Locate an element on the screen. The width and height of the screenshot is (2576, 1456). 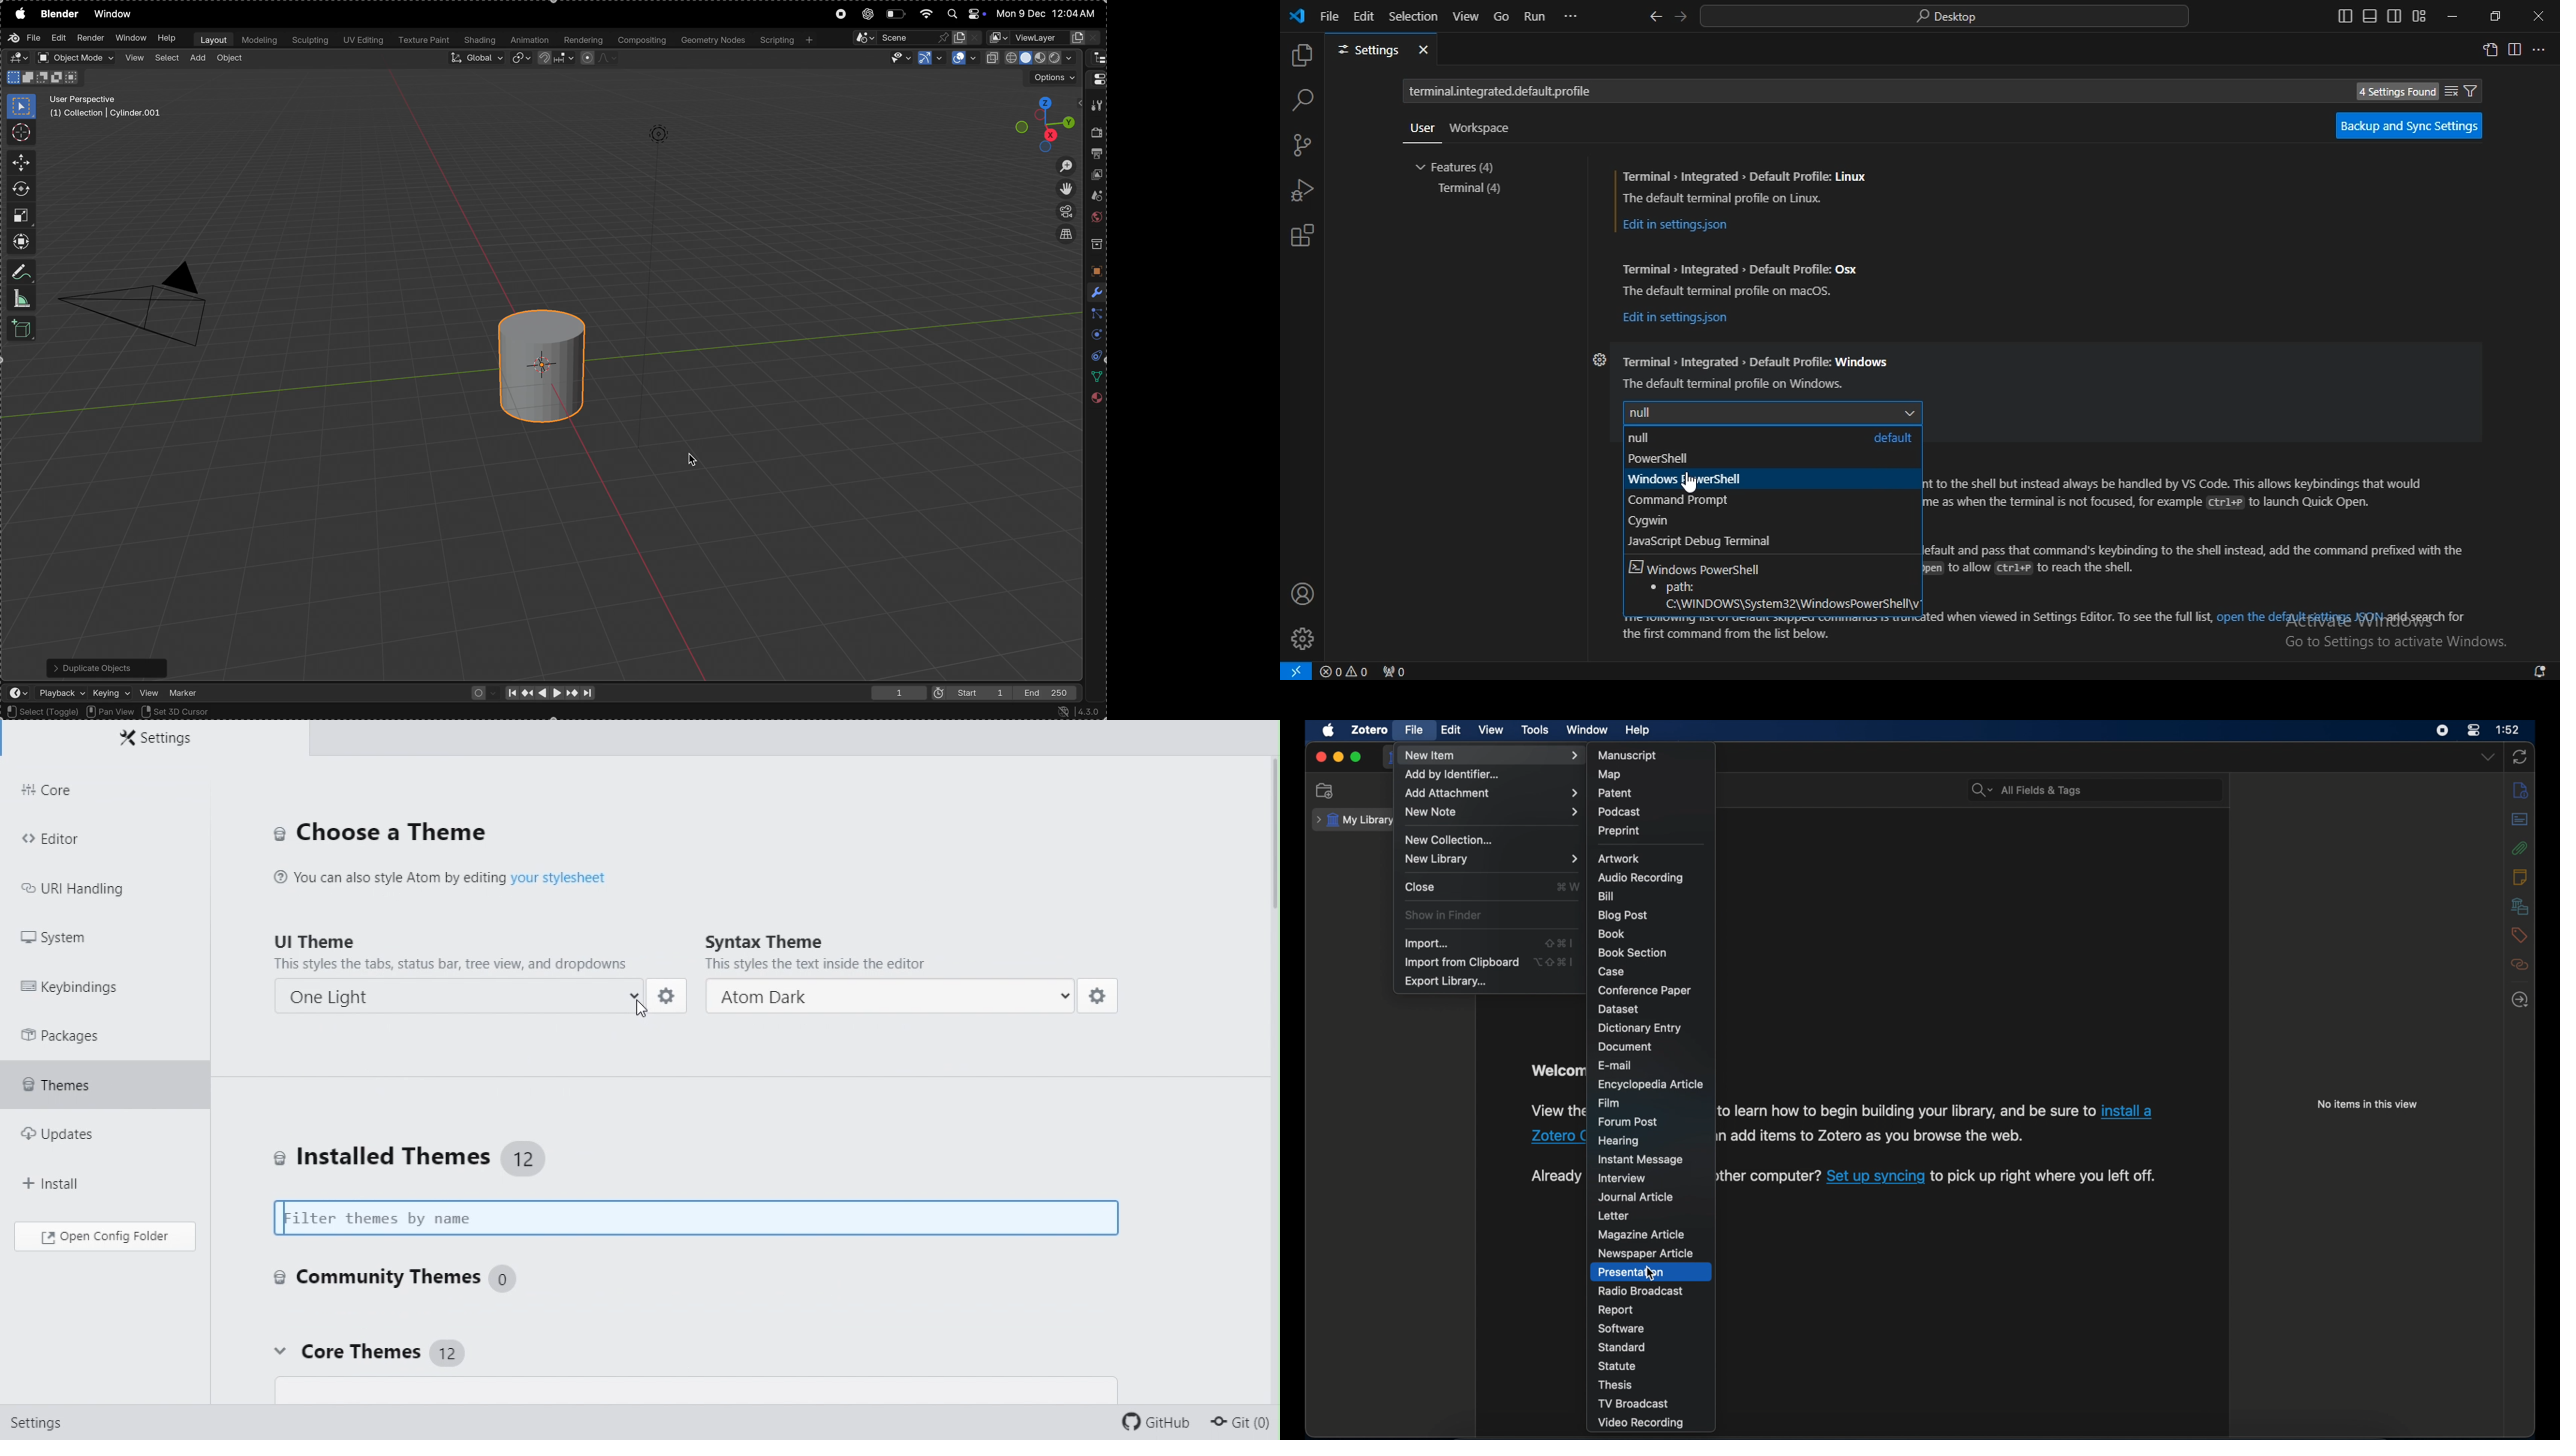
map is located at coordinates (1611, 774).